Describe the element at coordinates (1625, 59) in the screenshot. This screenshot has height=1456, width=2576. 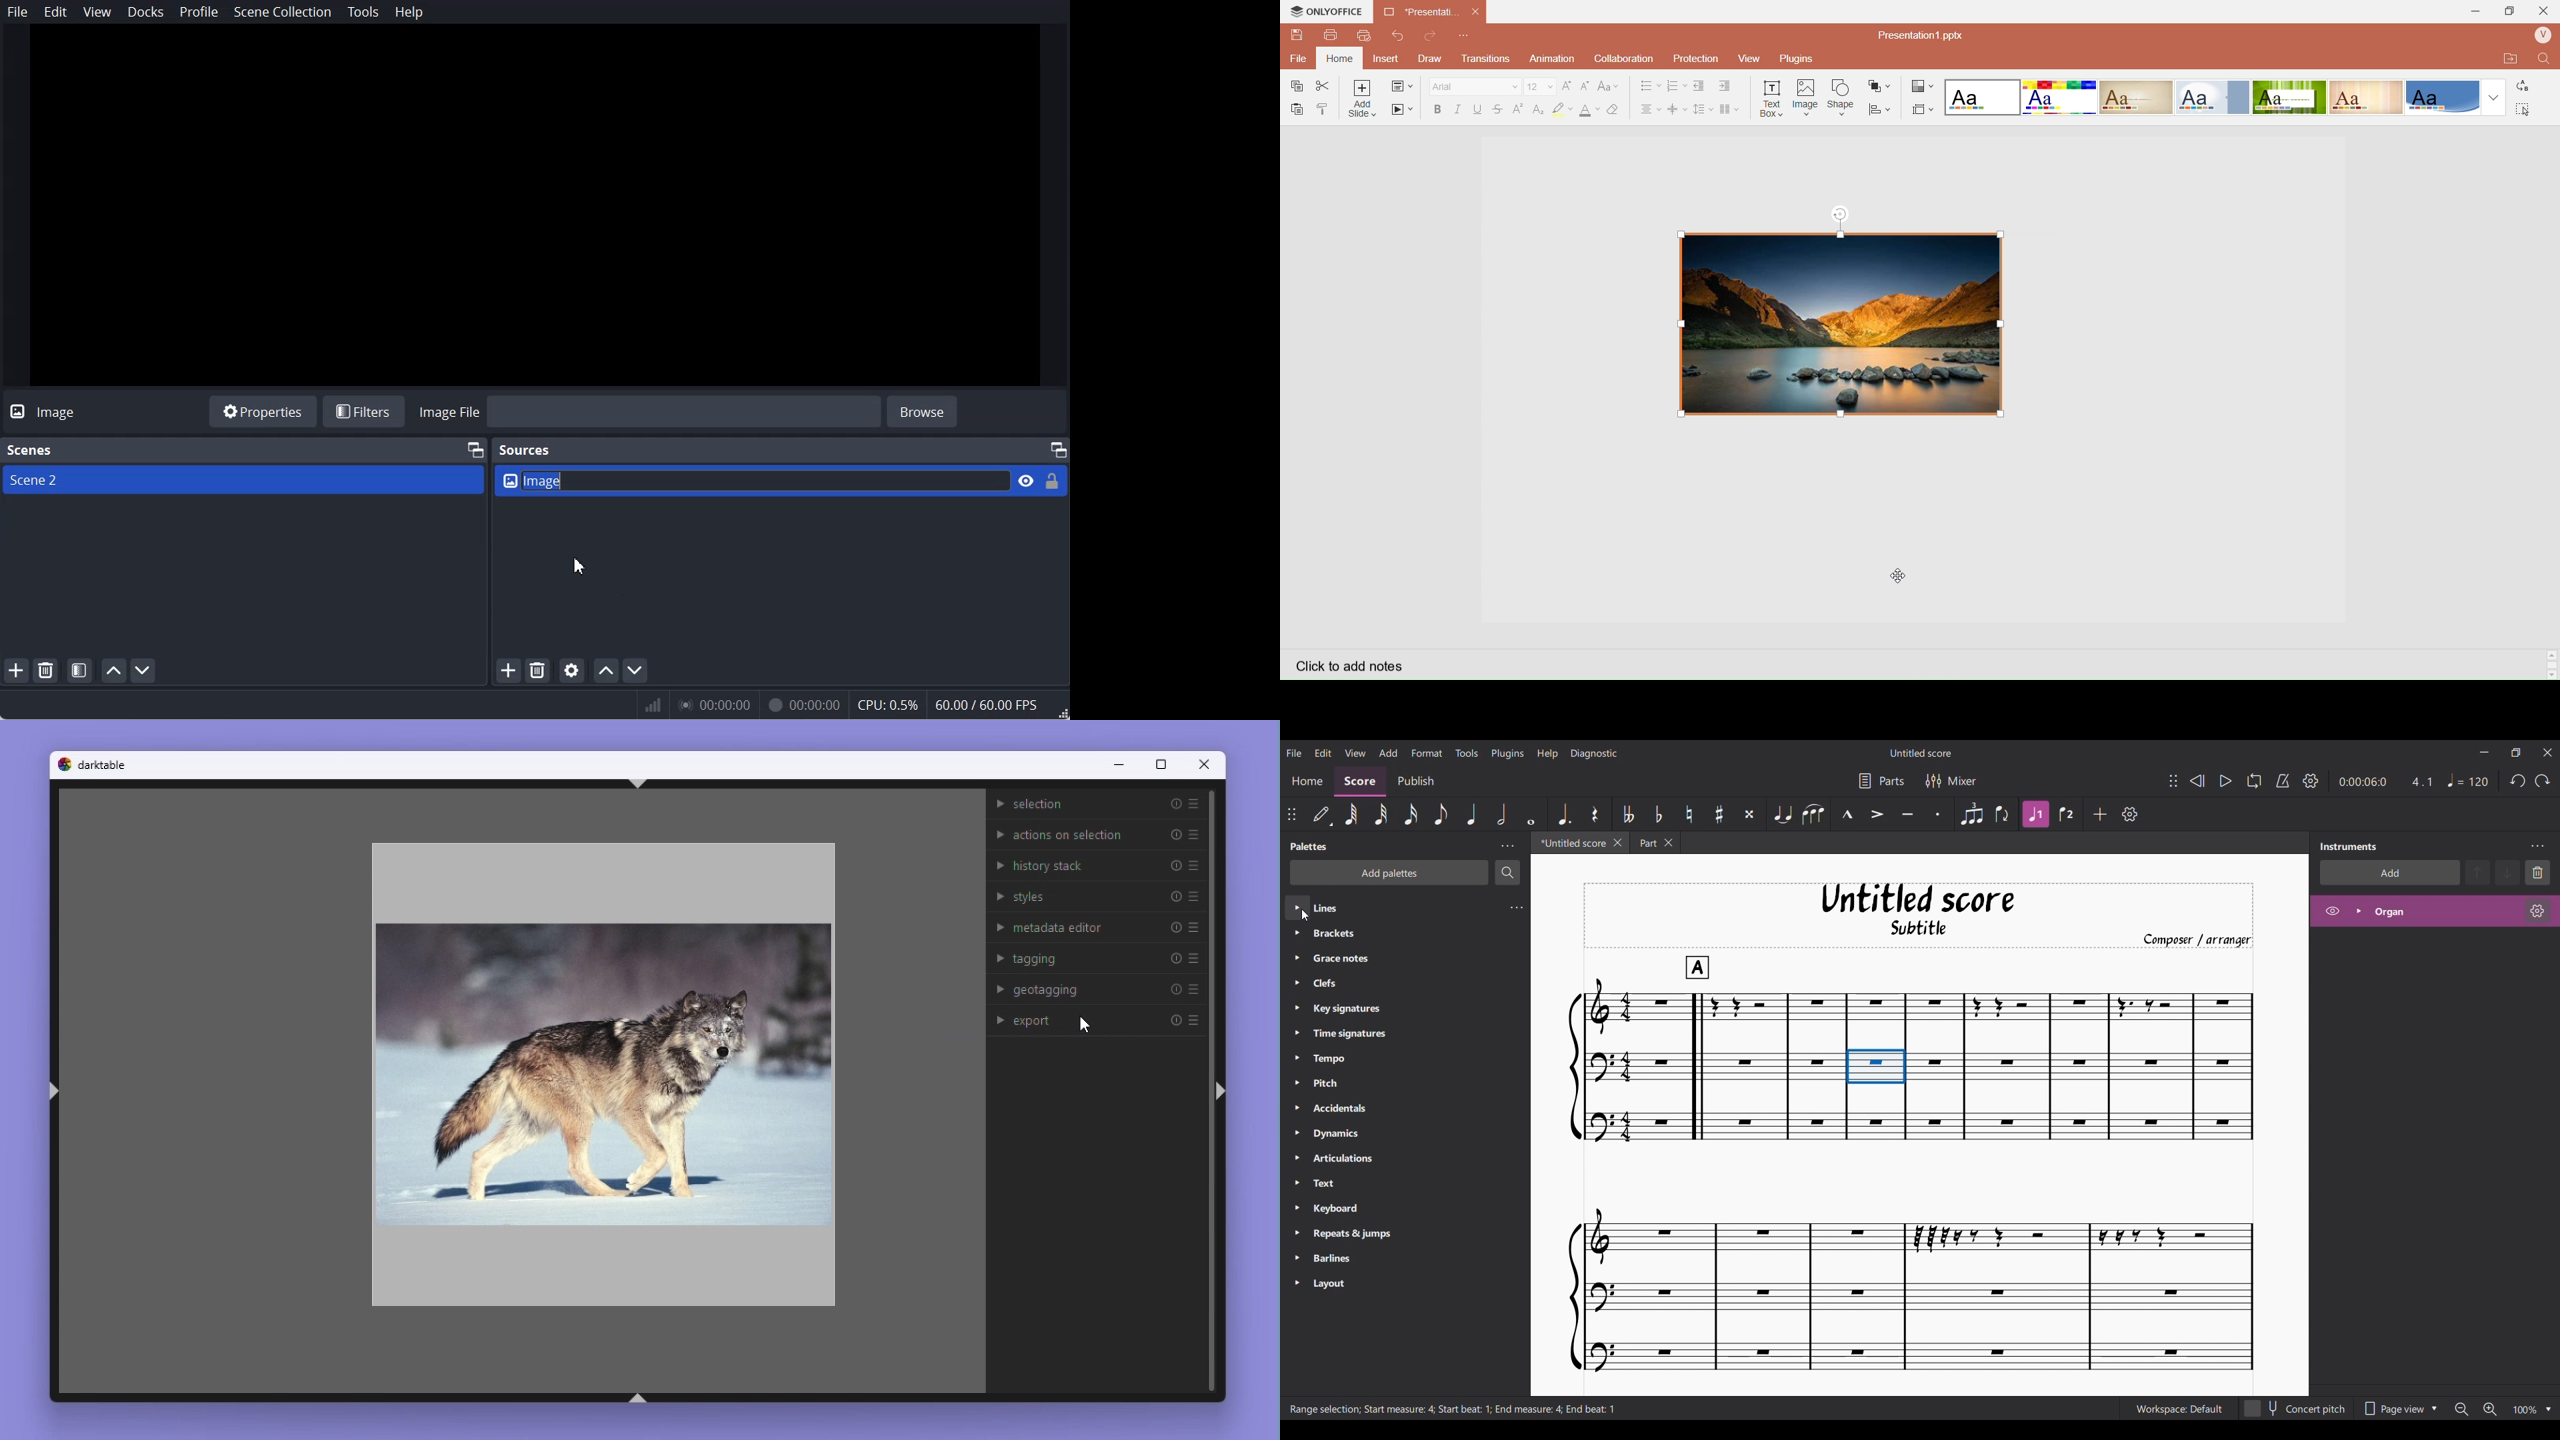
I see `Collaboration` at that location.